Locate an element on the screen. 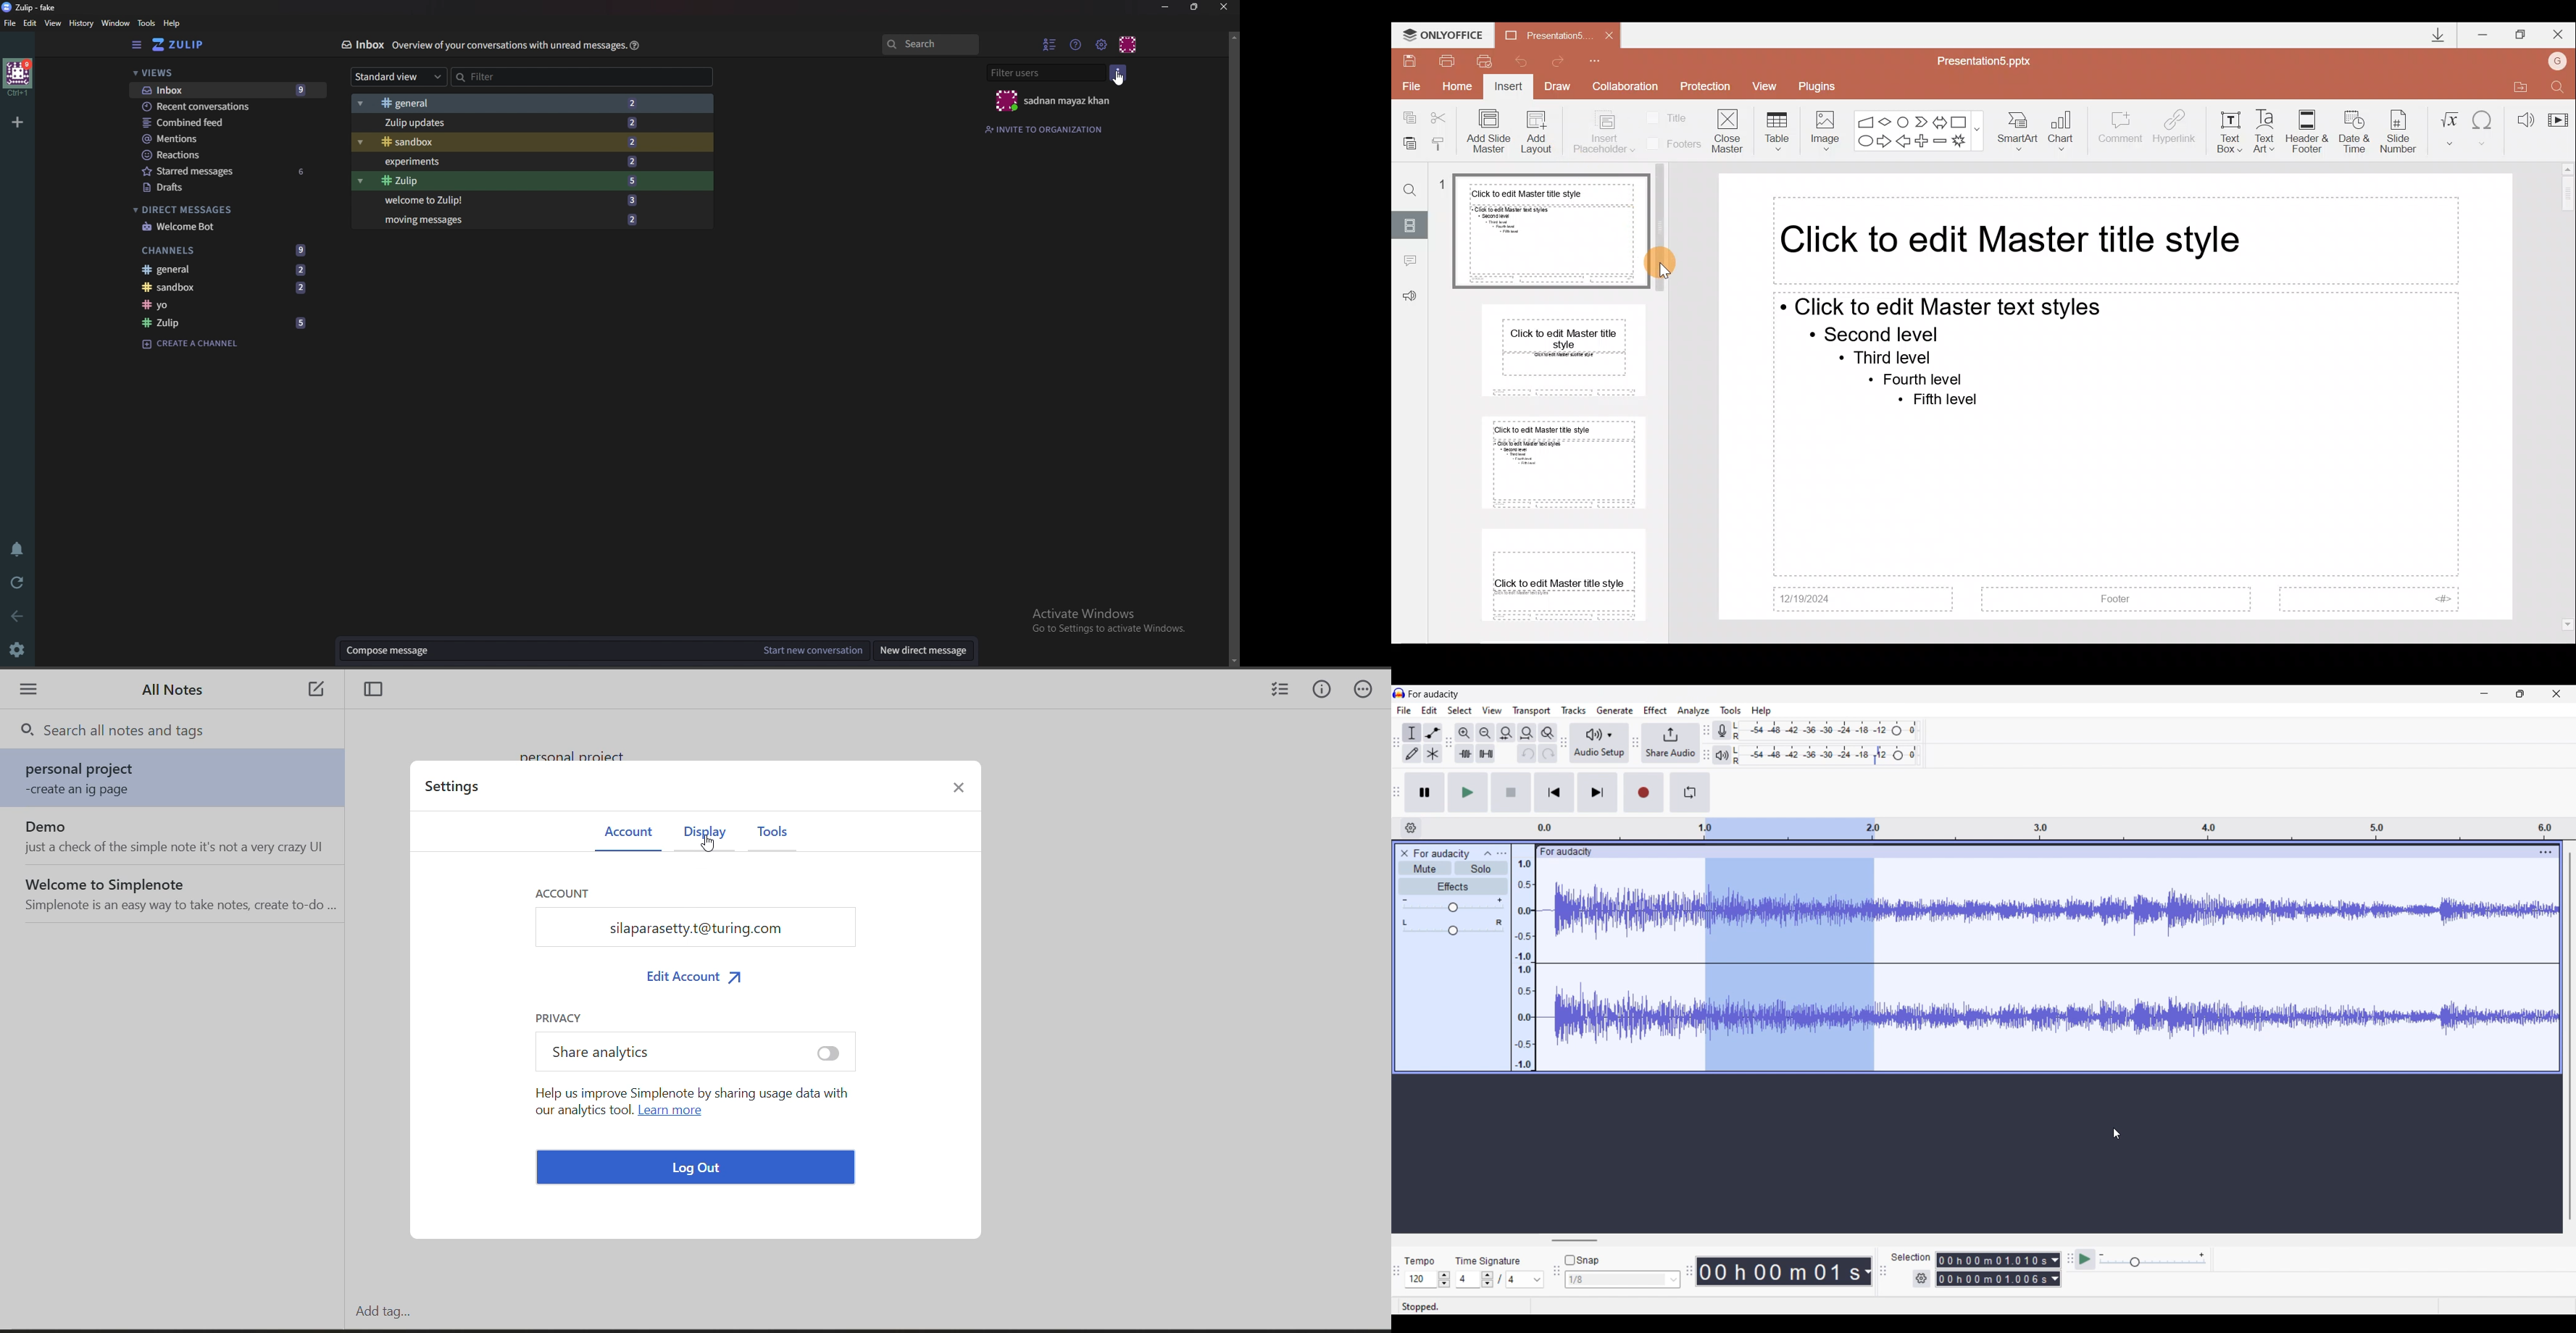 This screenshot has width=2576, height=1344. Equation is located at coordinates (2449, 127).